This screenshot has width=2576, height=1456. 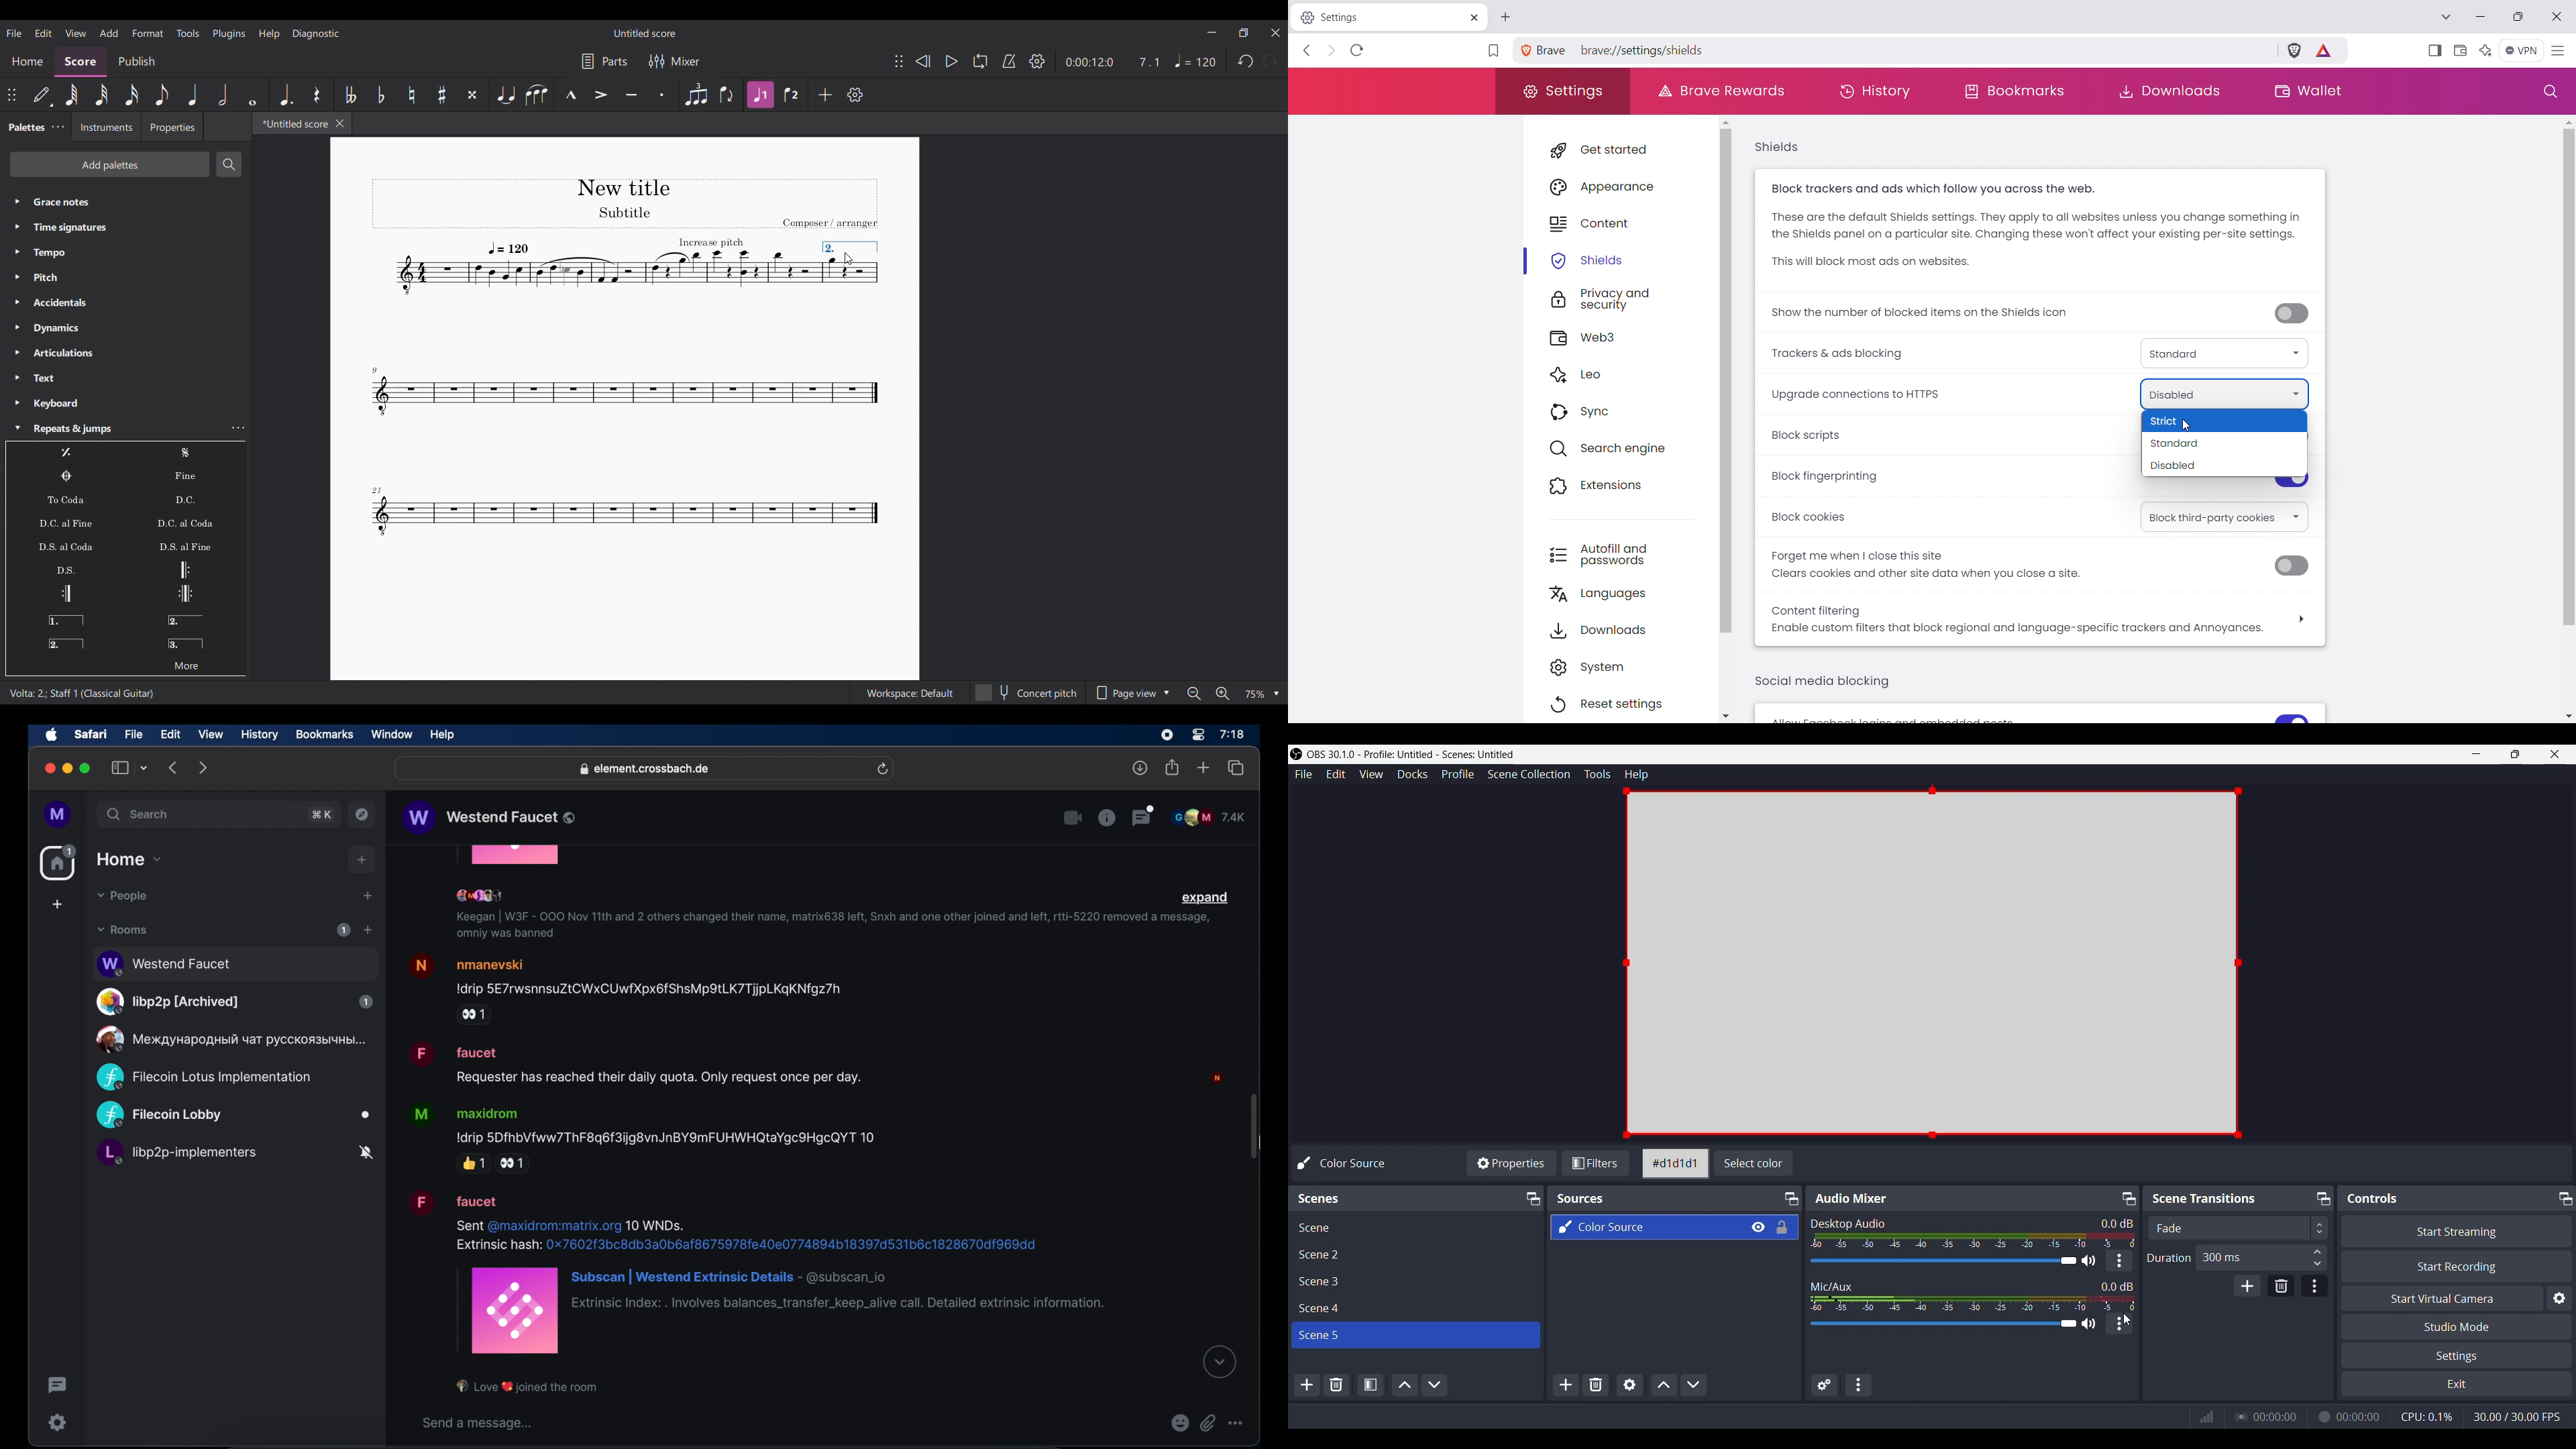 I want to click on Remove Configurable transition, so click(x=2281, y=1285).